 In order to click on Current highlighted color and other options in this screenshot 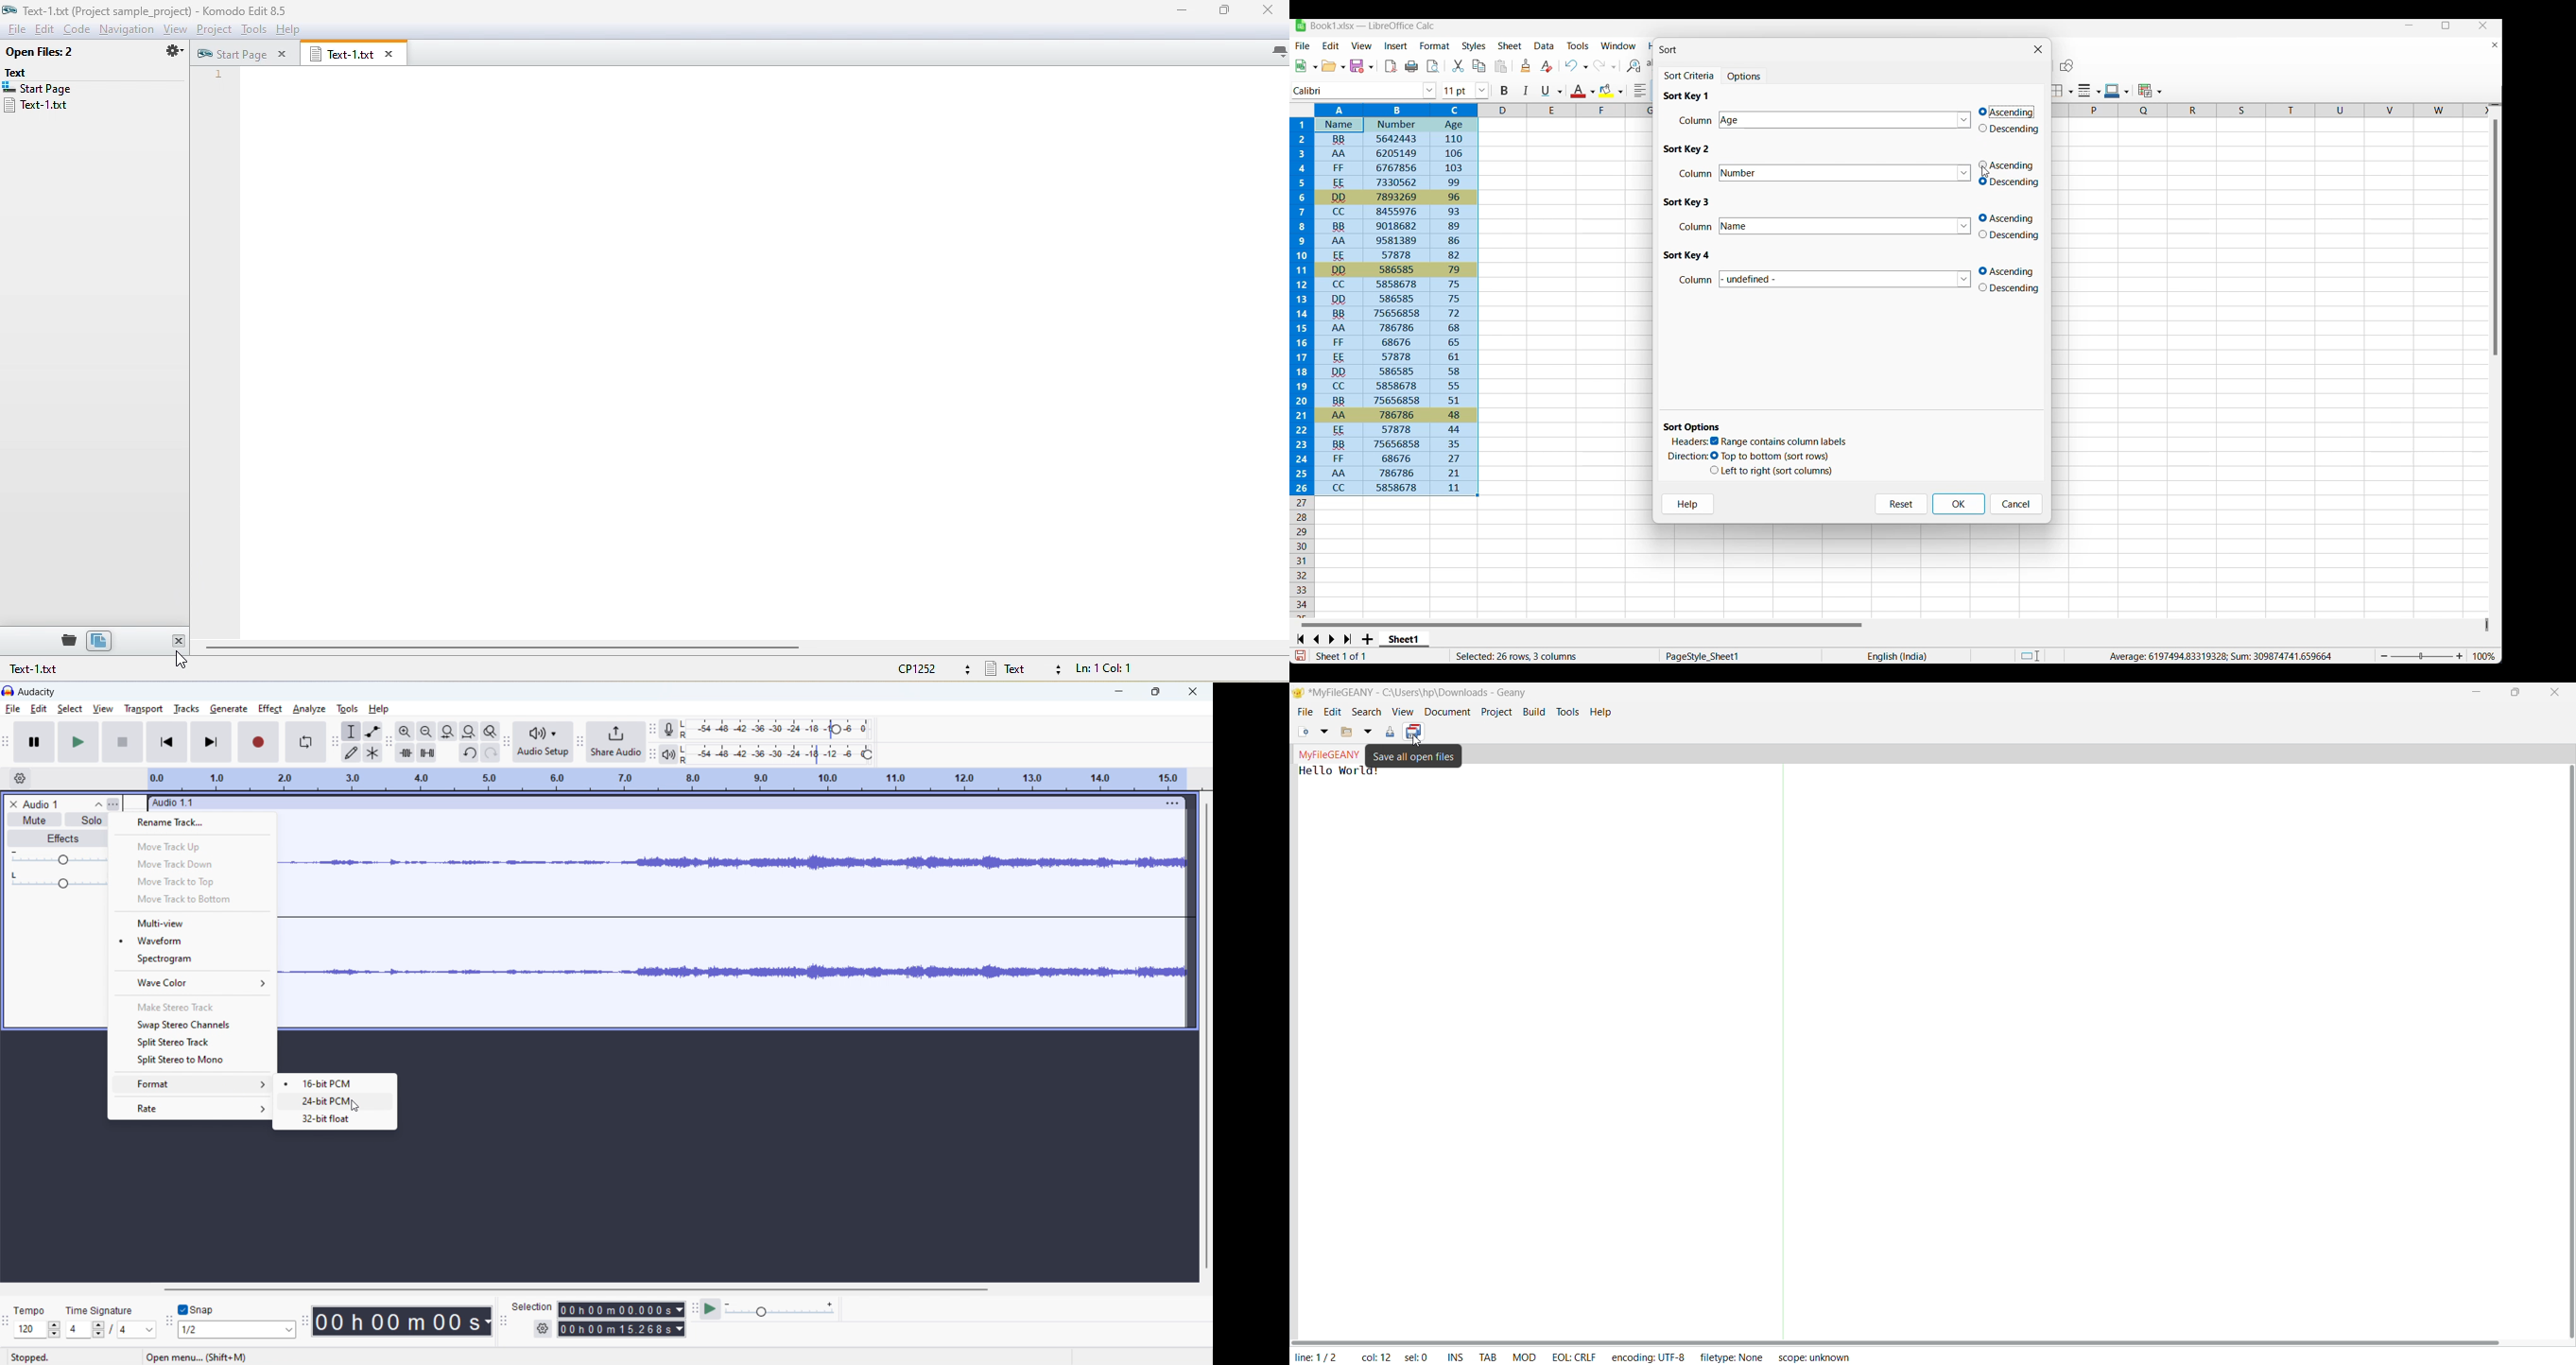, I will do `click(1610, 91)`.